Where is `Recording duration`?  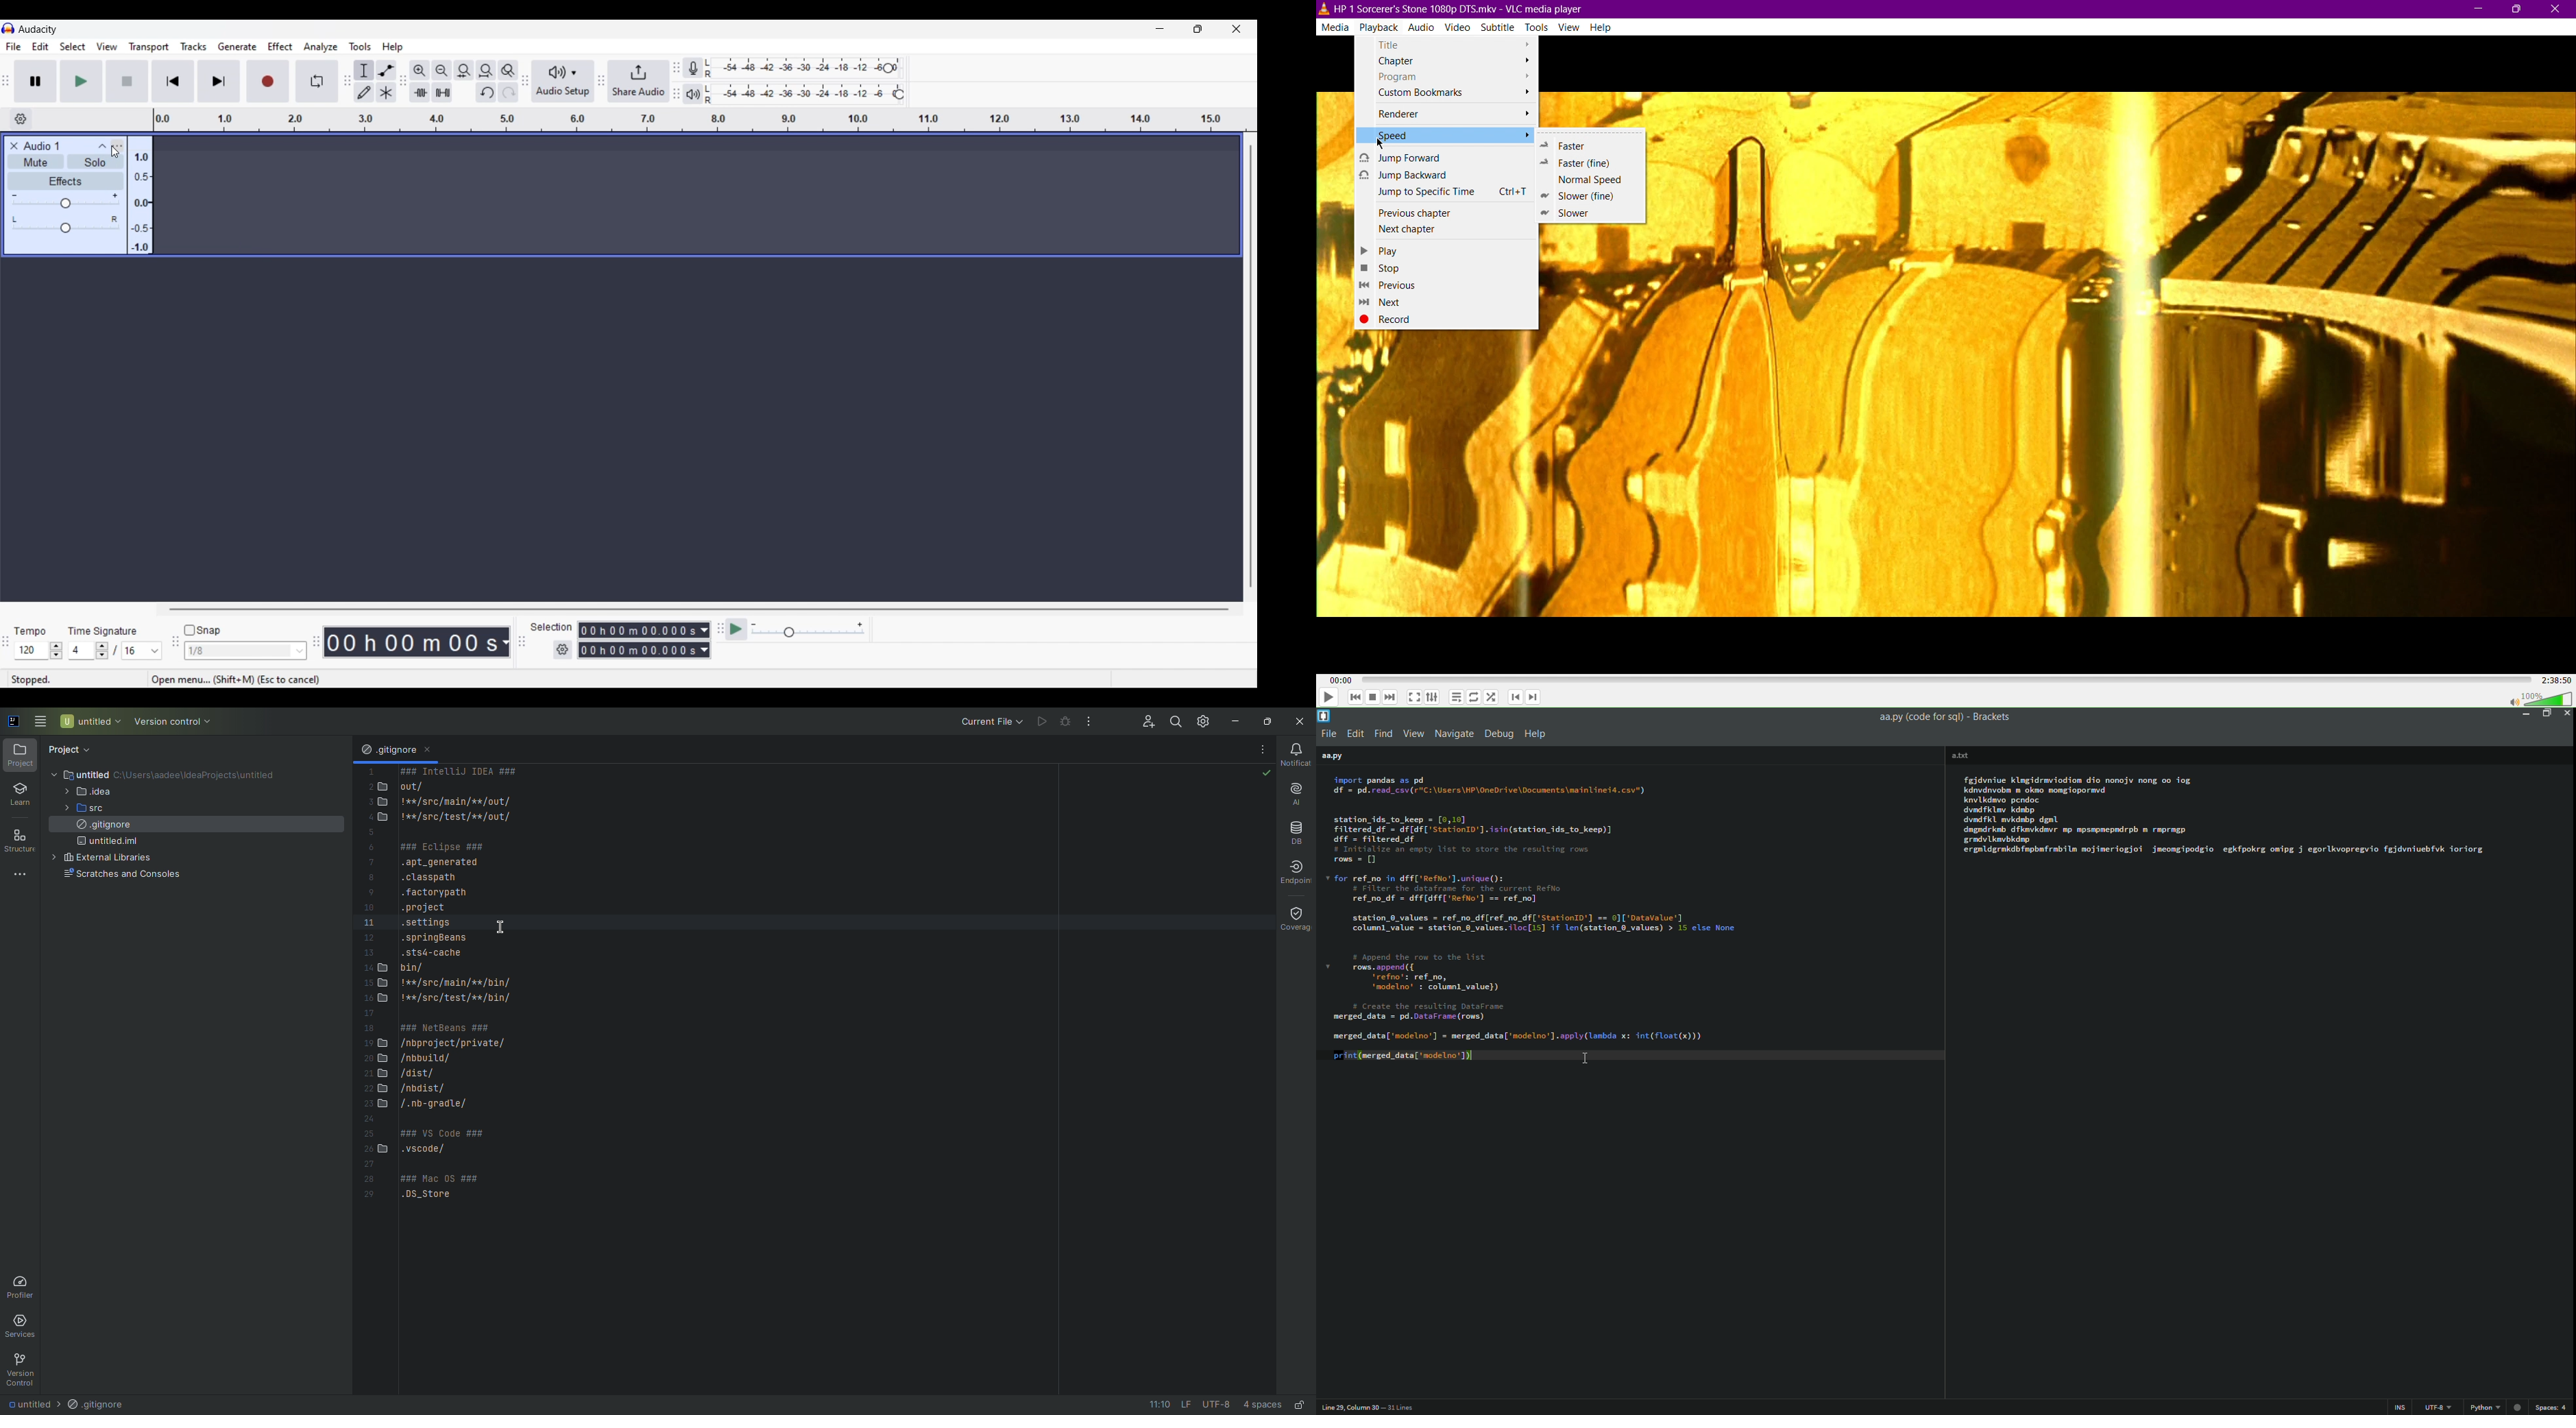 Recording duration is located at coordinates (637, 640).